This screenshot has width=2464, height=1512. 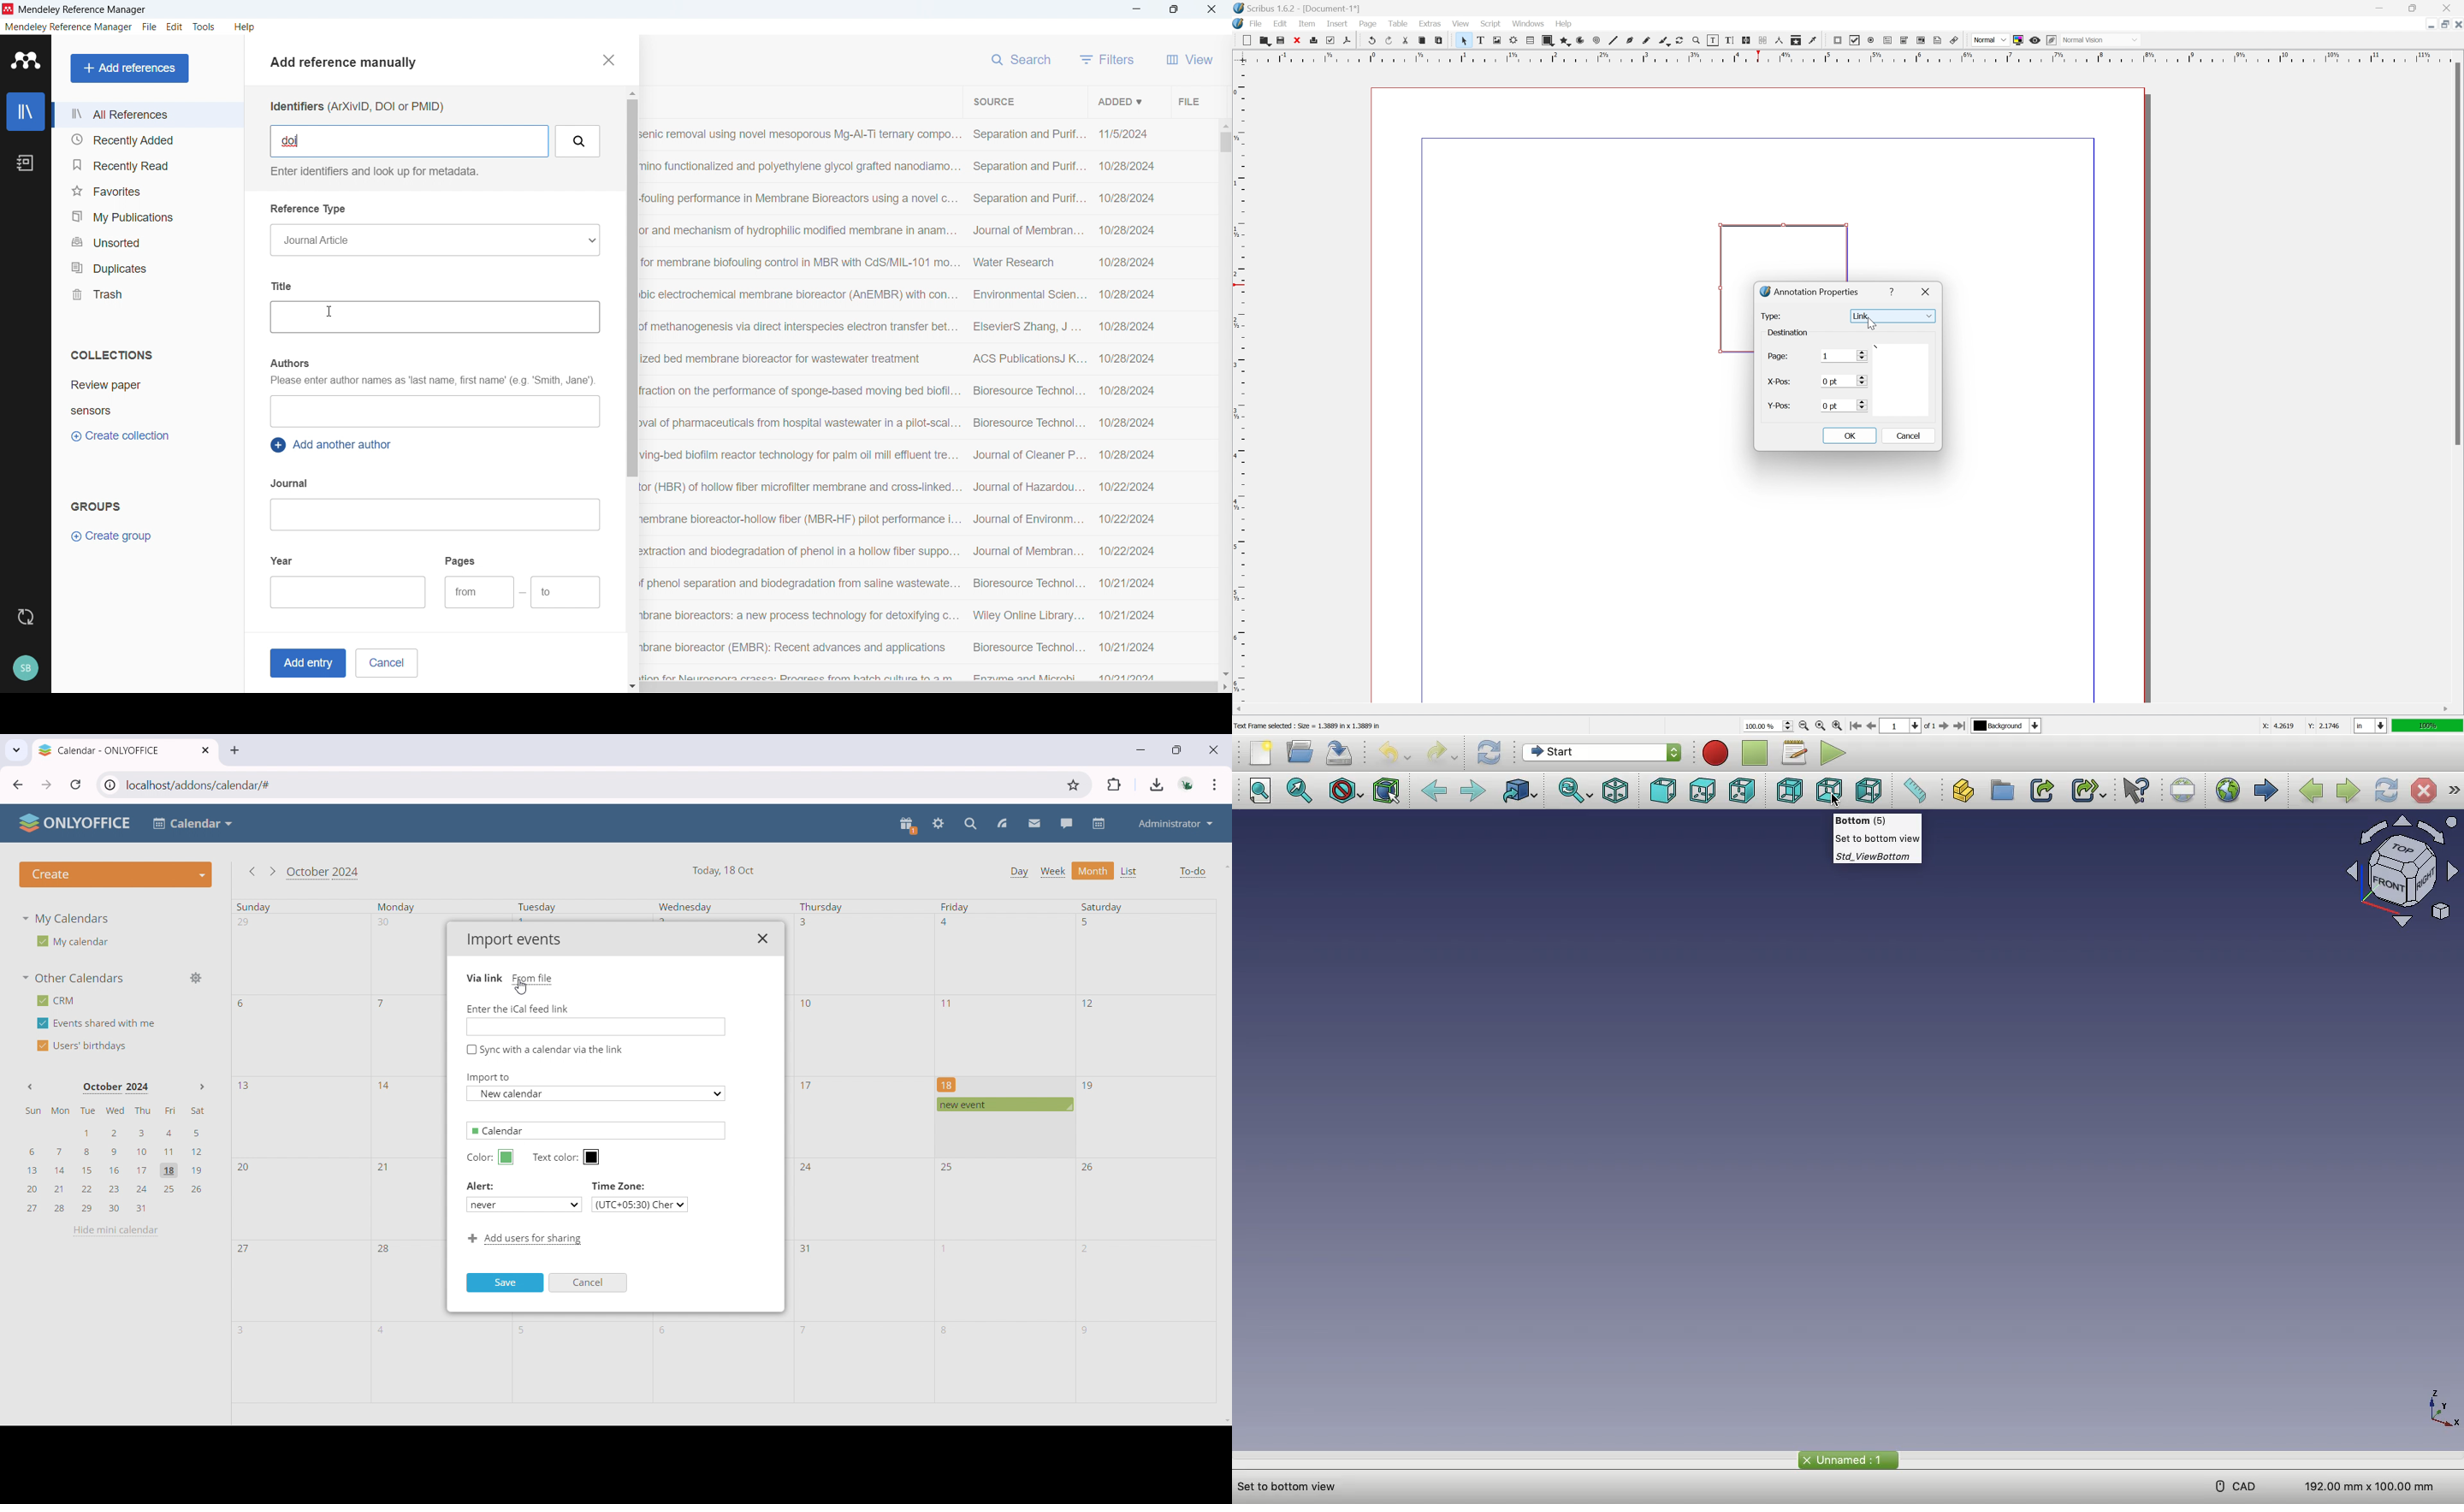 I want to click on Sort by source , so click(x=993, y=102).